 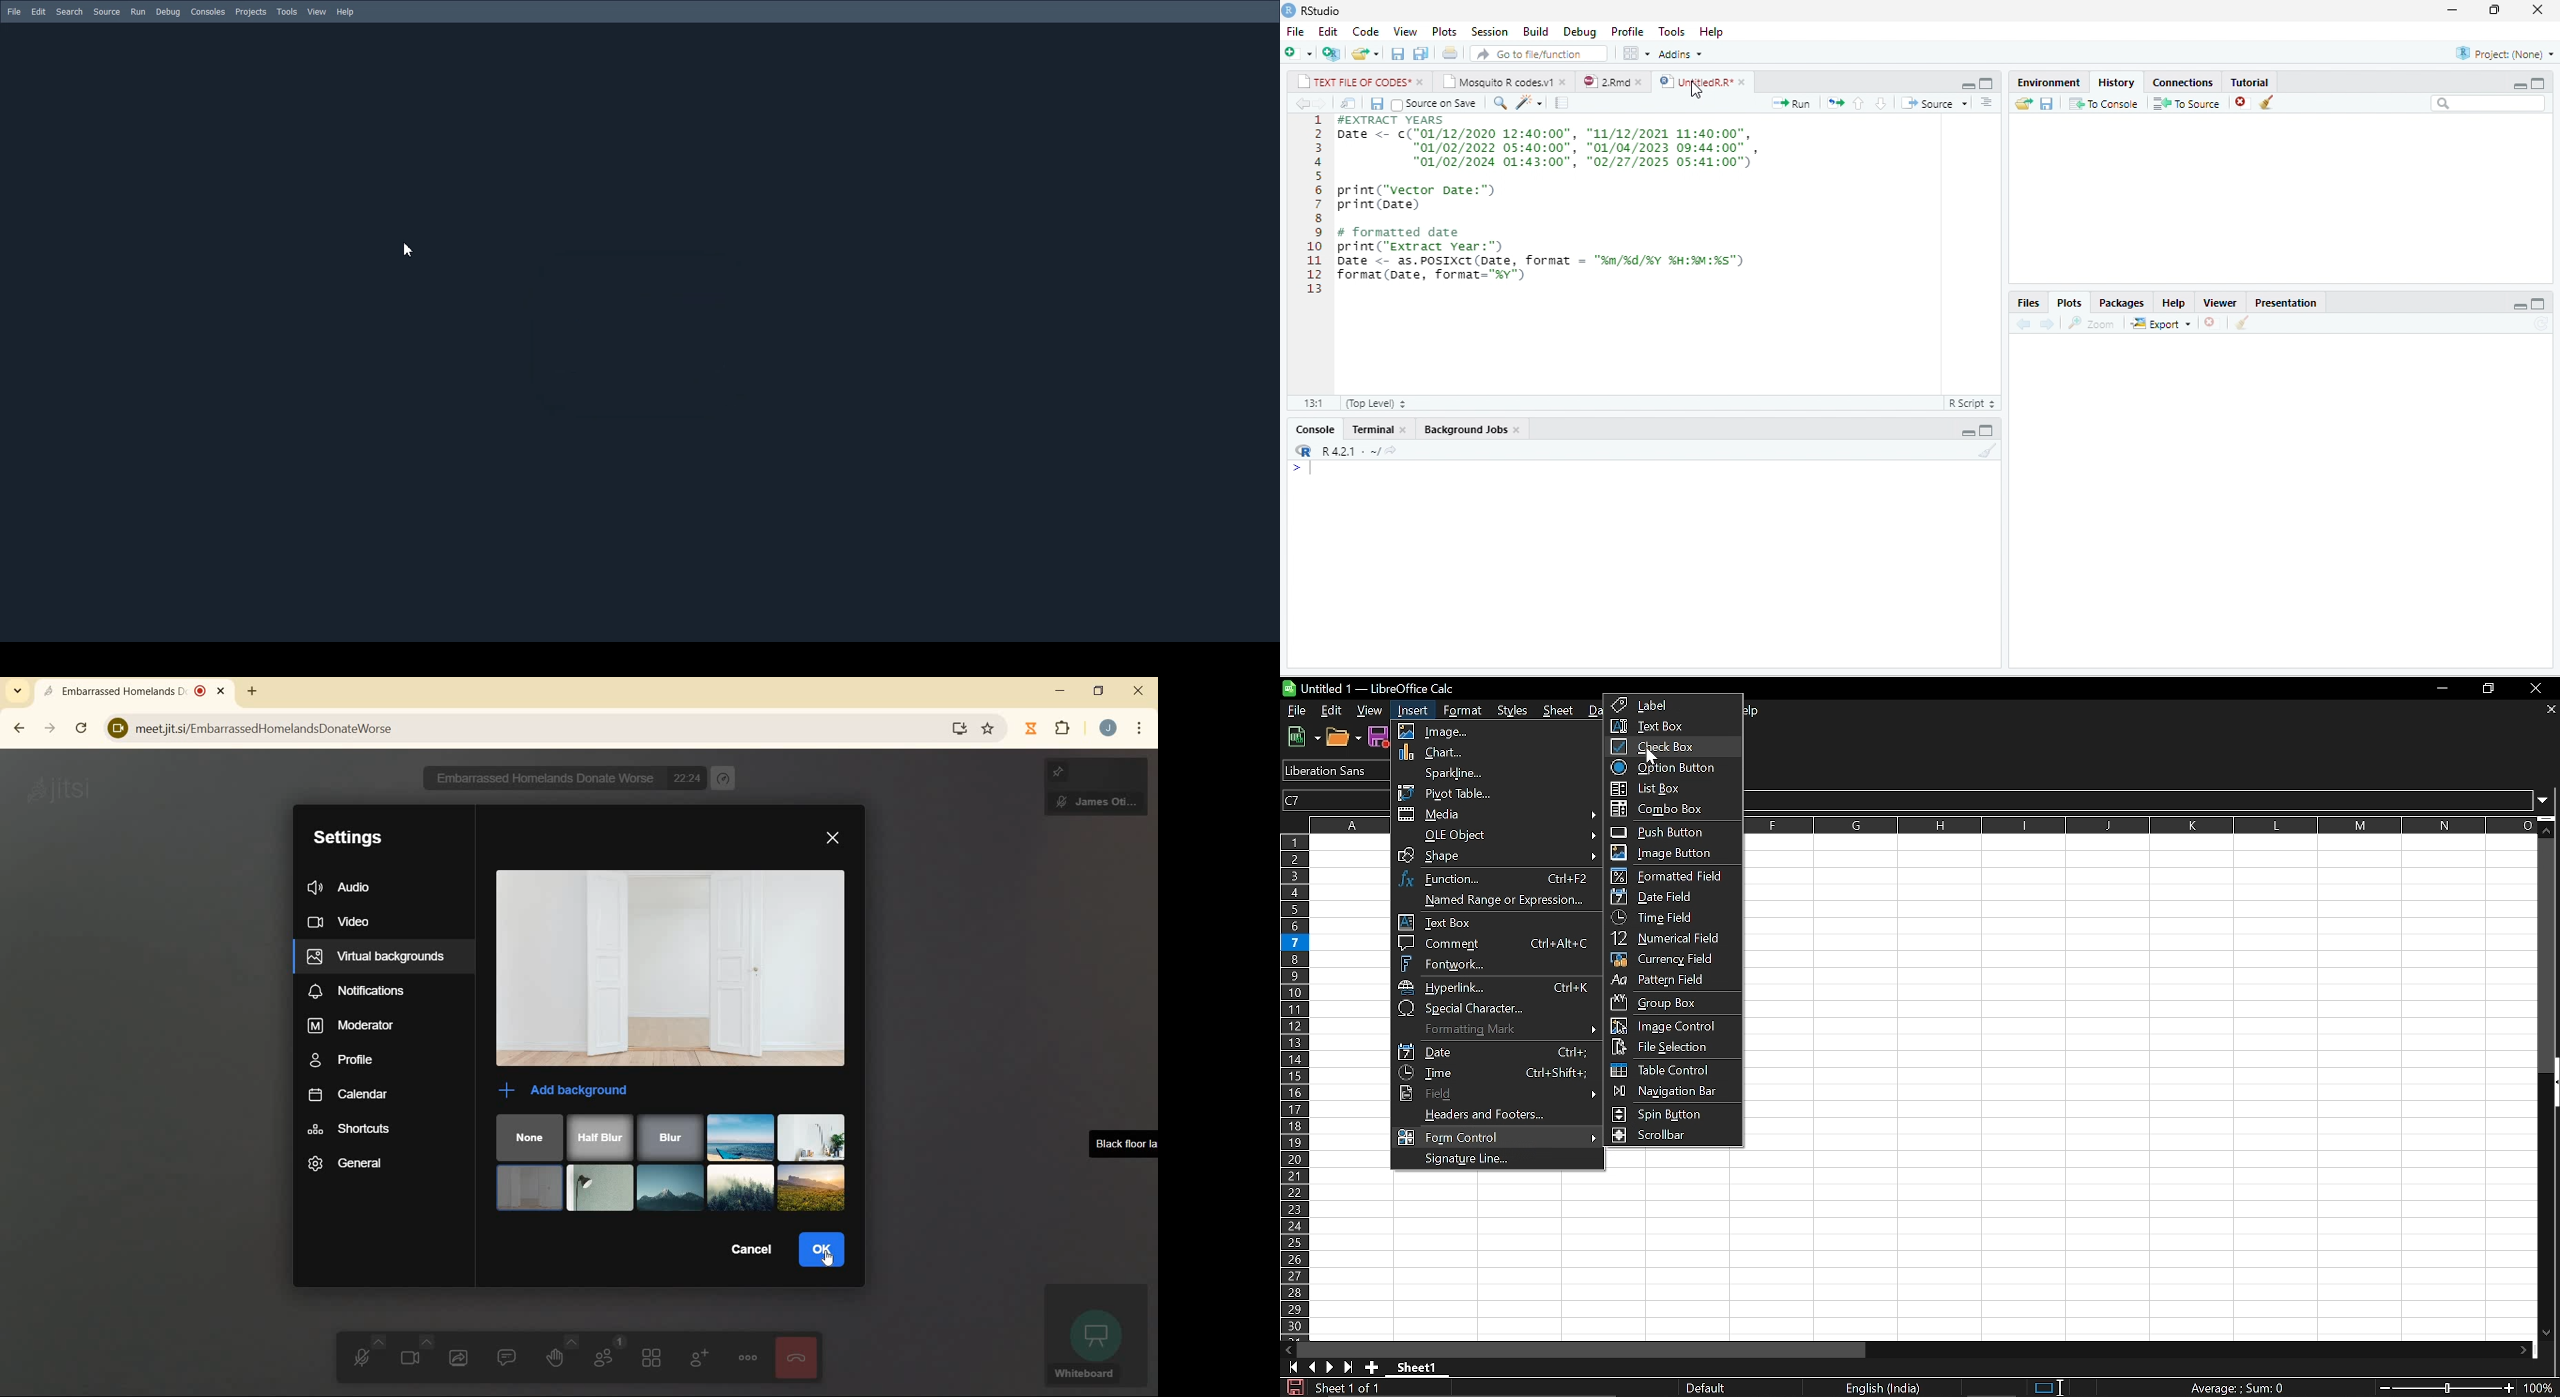 I want to click on close, so click(x=1404, y=429).